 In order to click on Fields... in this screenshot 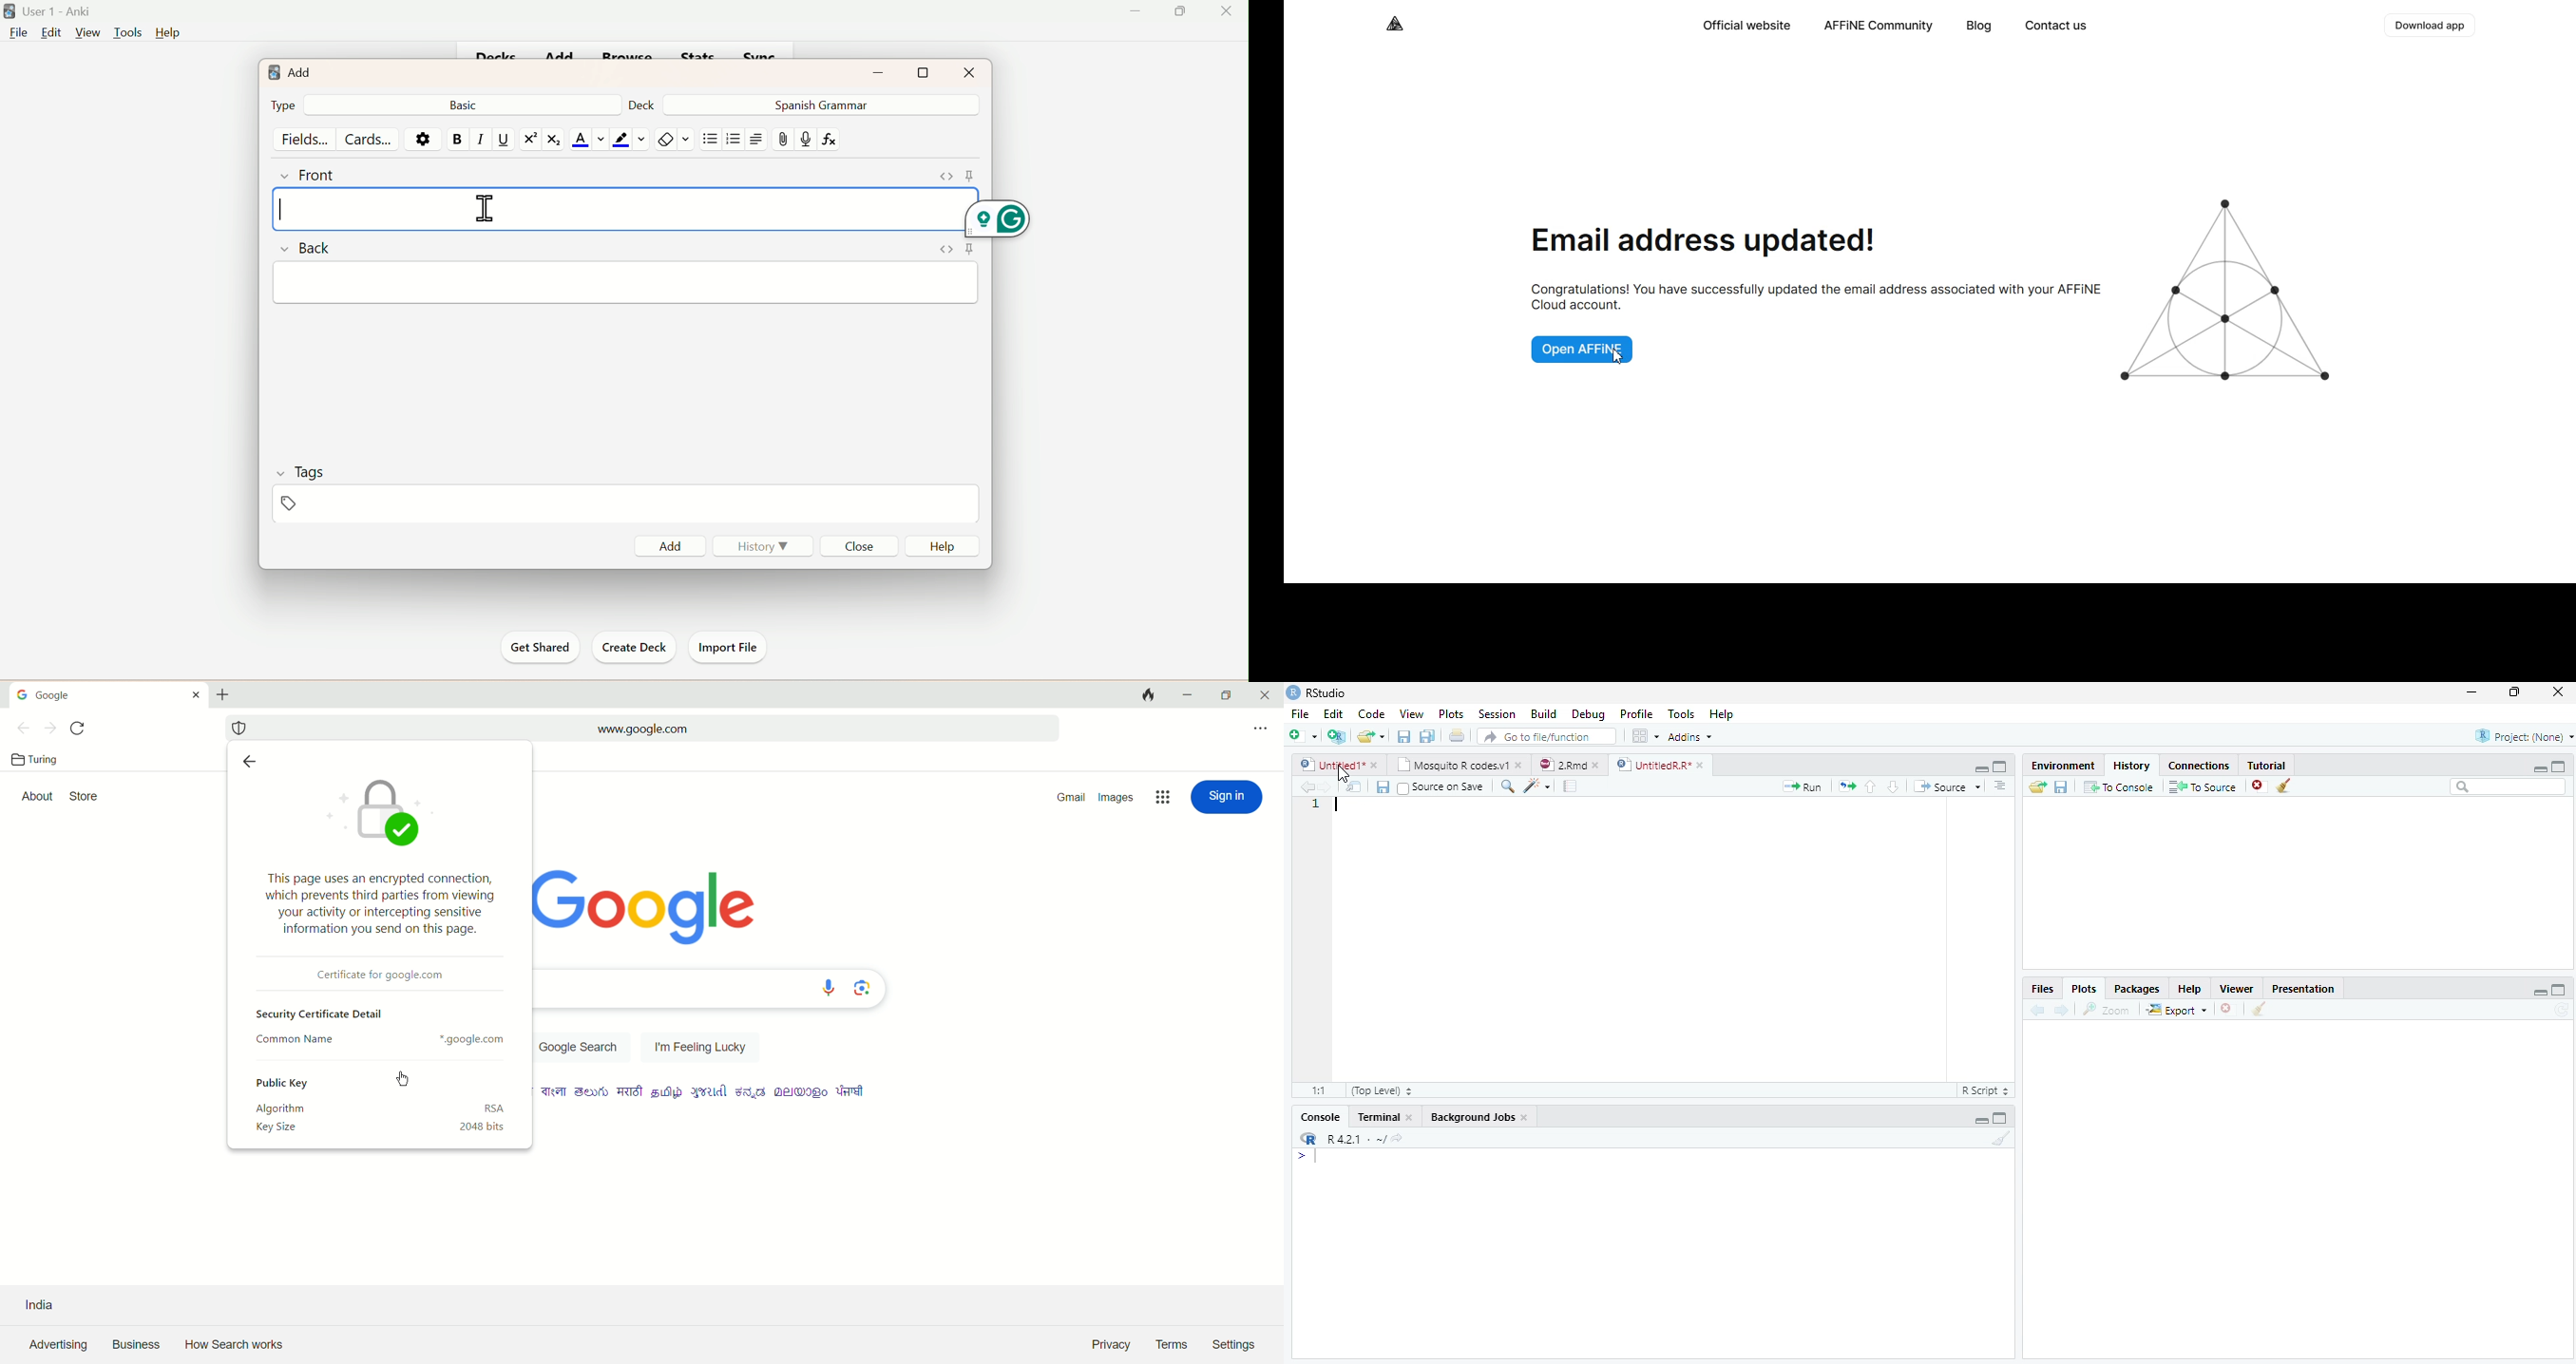, I will do `click(306, 138)`.